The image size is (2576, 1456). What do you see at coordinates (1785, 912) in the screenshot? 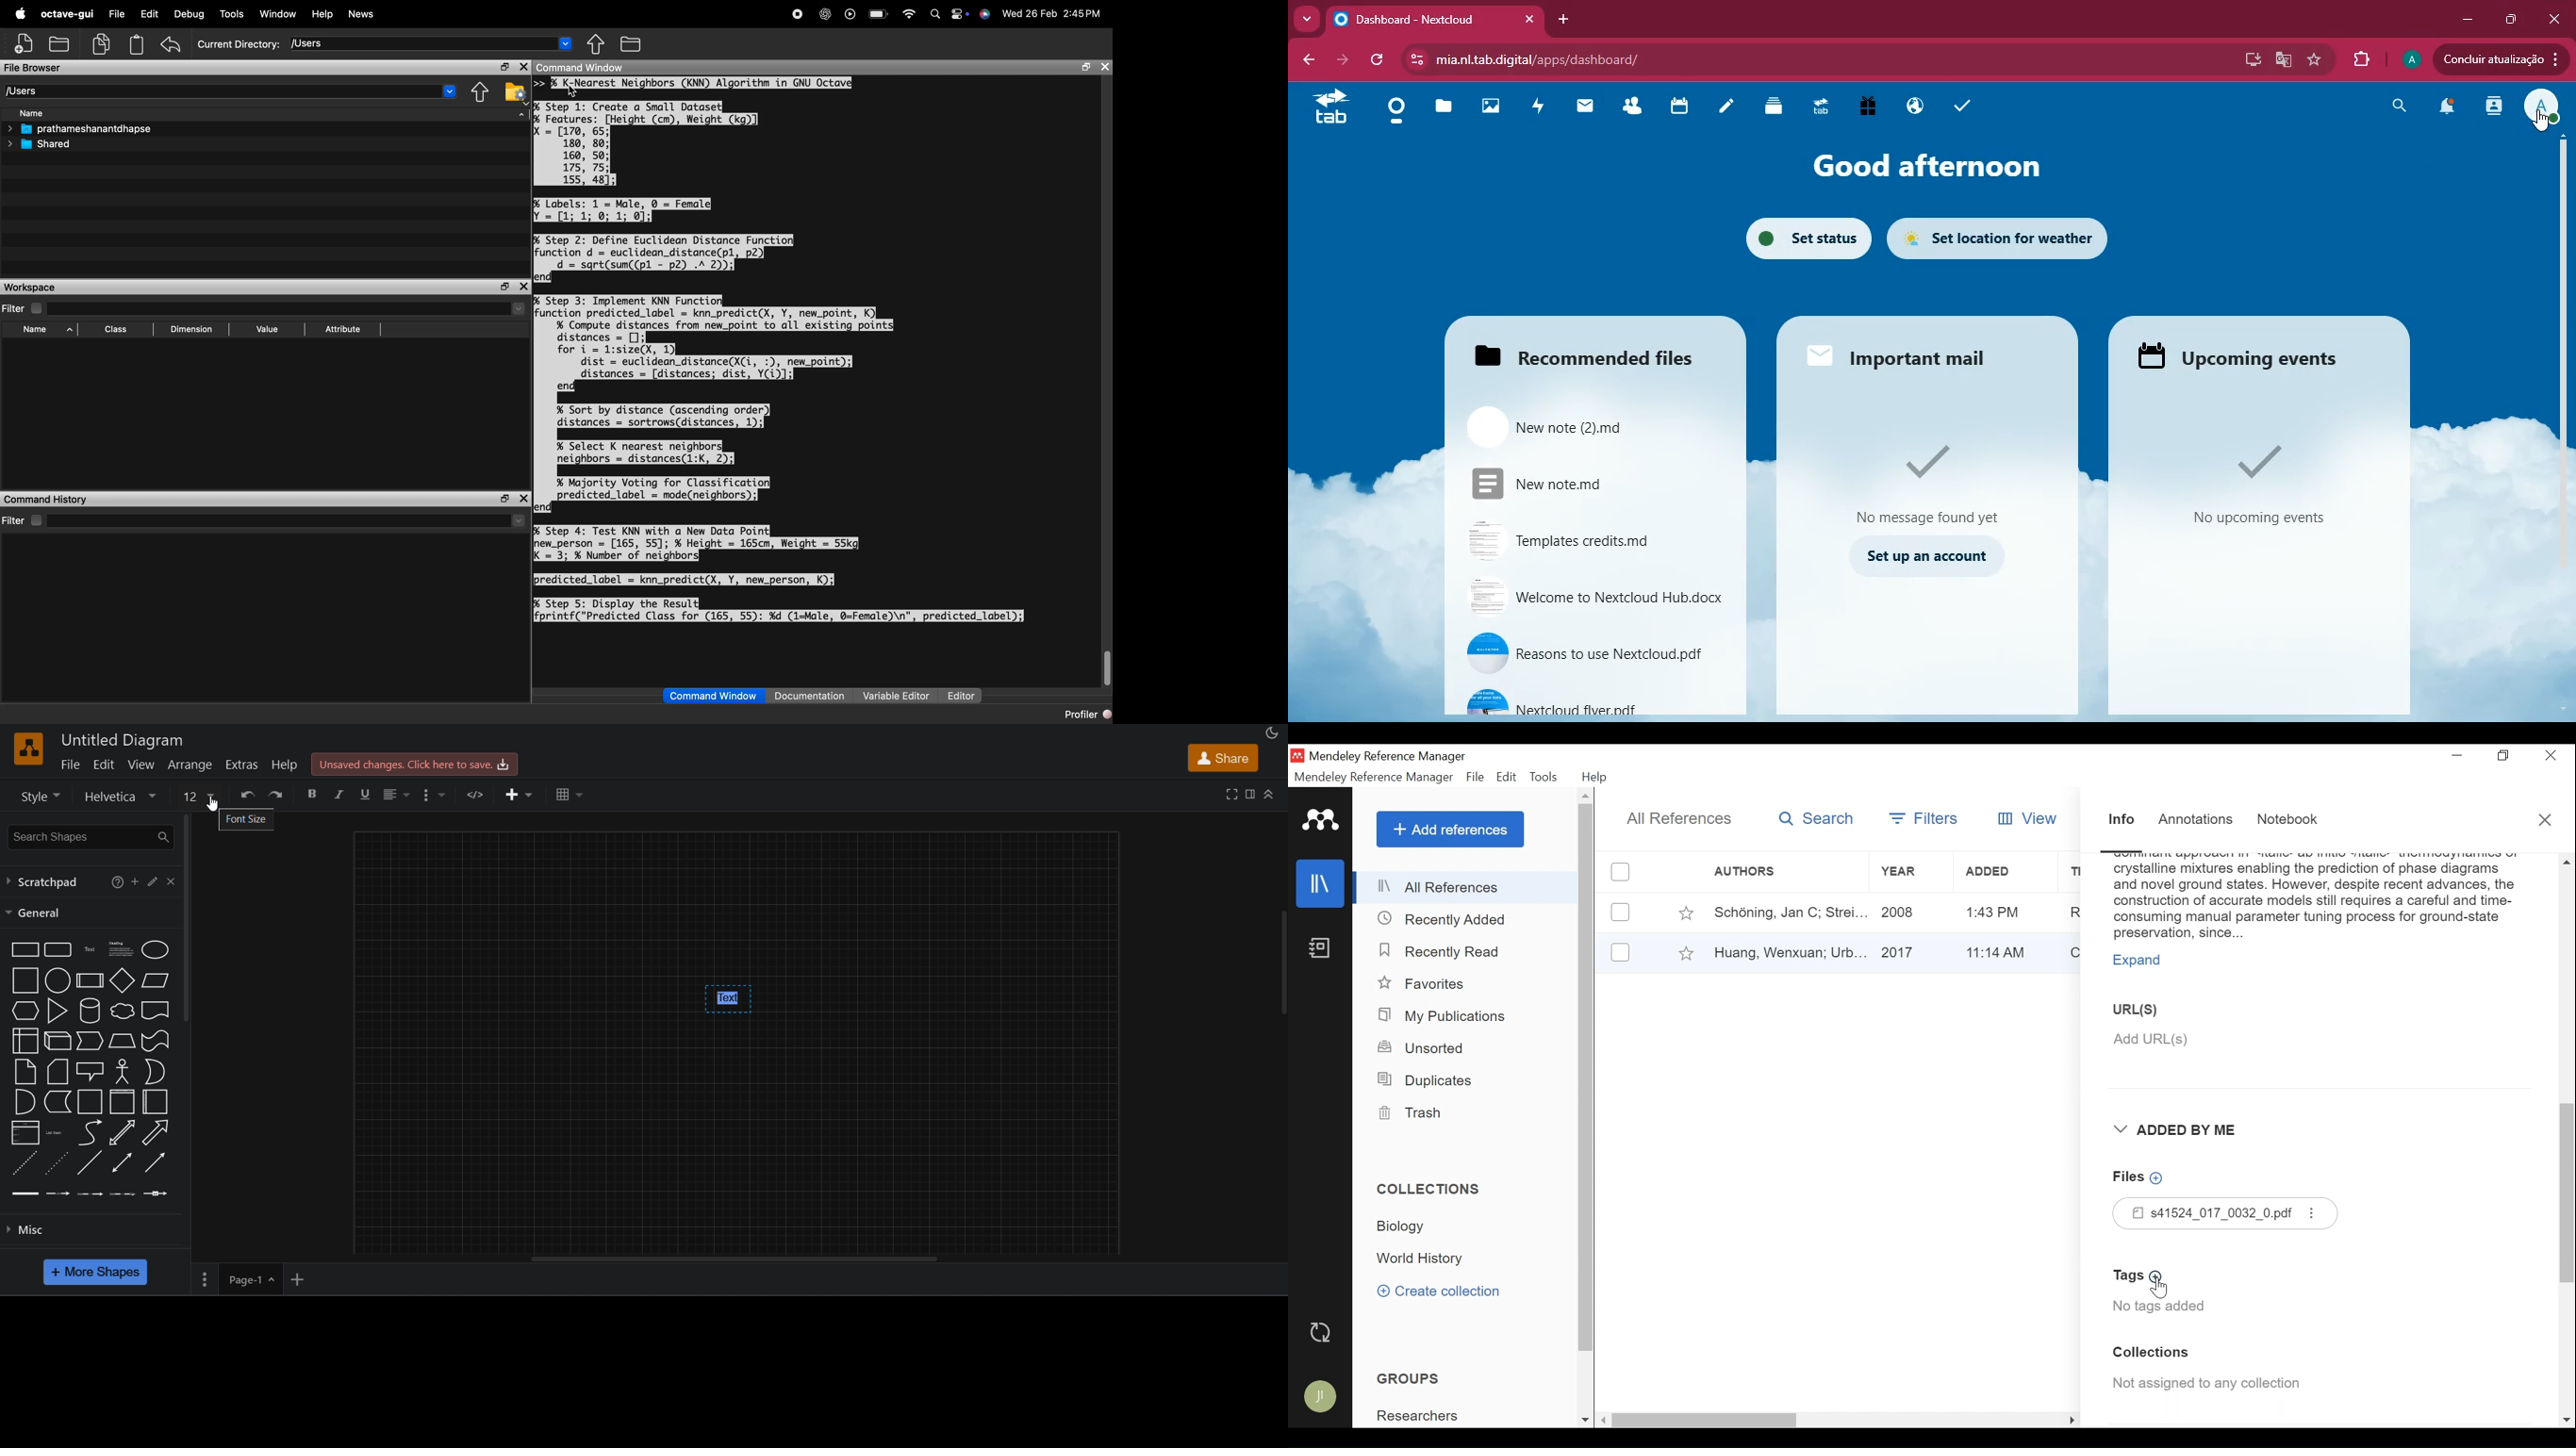
I see `Author` at bounding box center [1785, 912].